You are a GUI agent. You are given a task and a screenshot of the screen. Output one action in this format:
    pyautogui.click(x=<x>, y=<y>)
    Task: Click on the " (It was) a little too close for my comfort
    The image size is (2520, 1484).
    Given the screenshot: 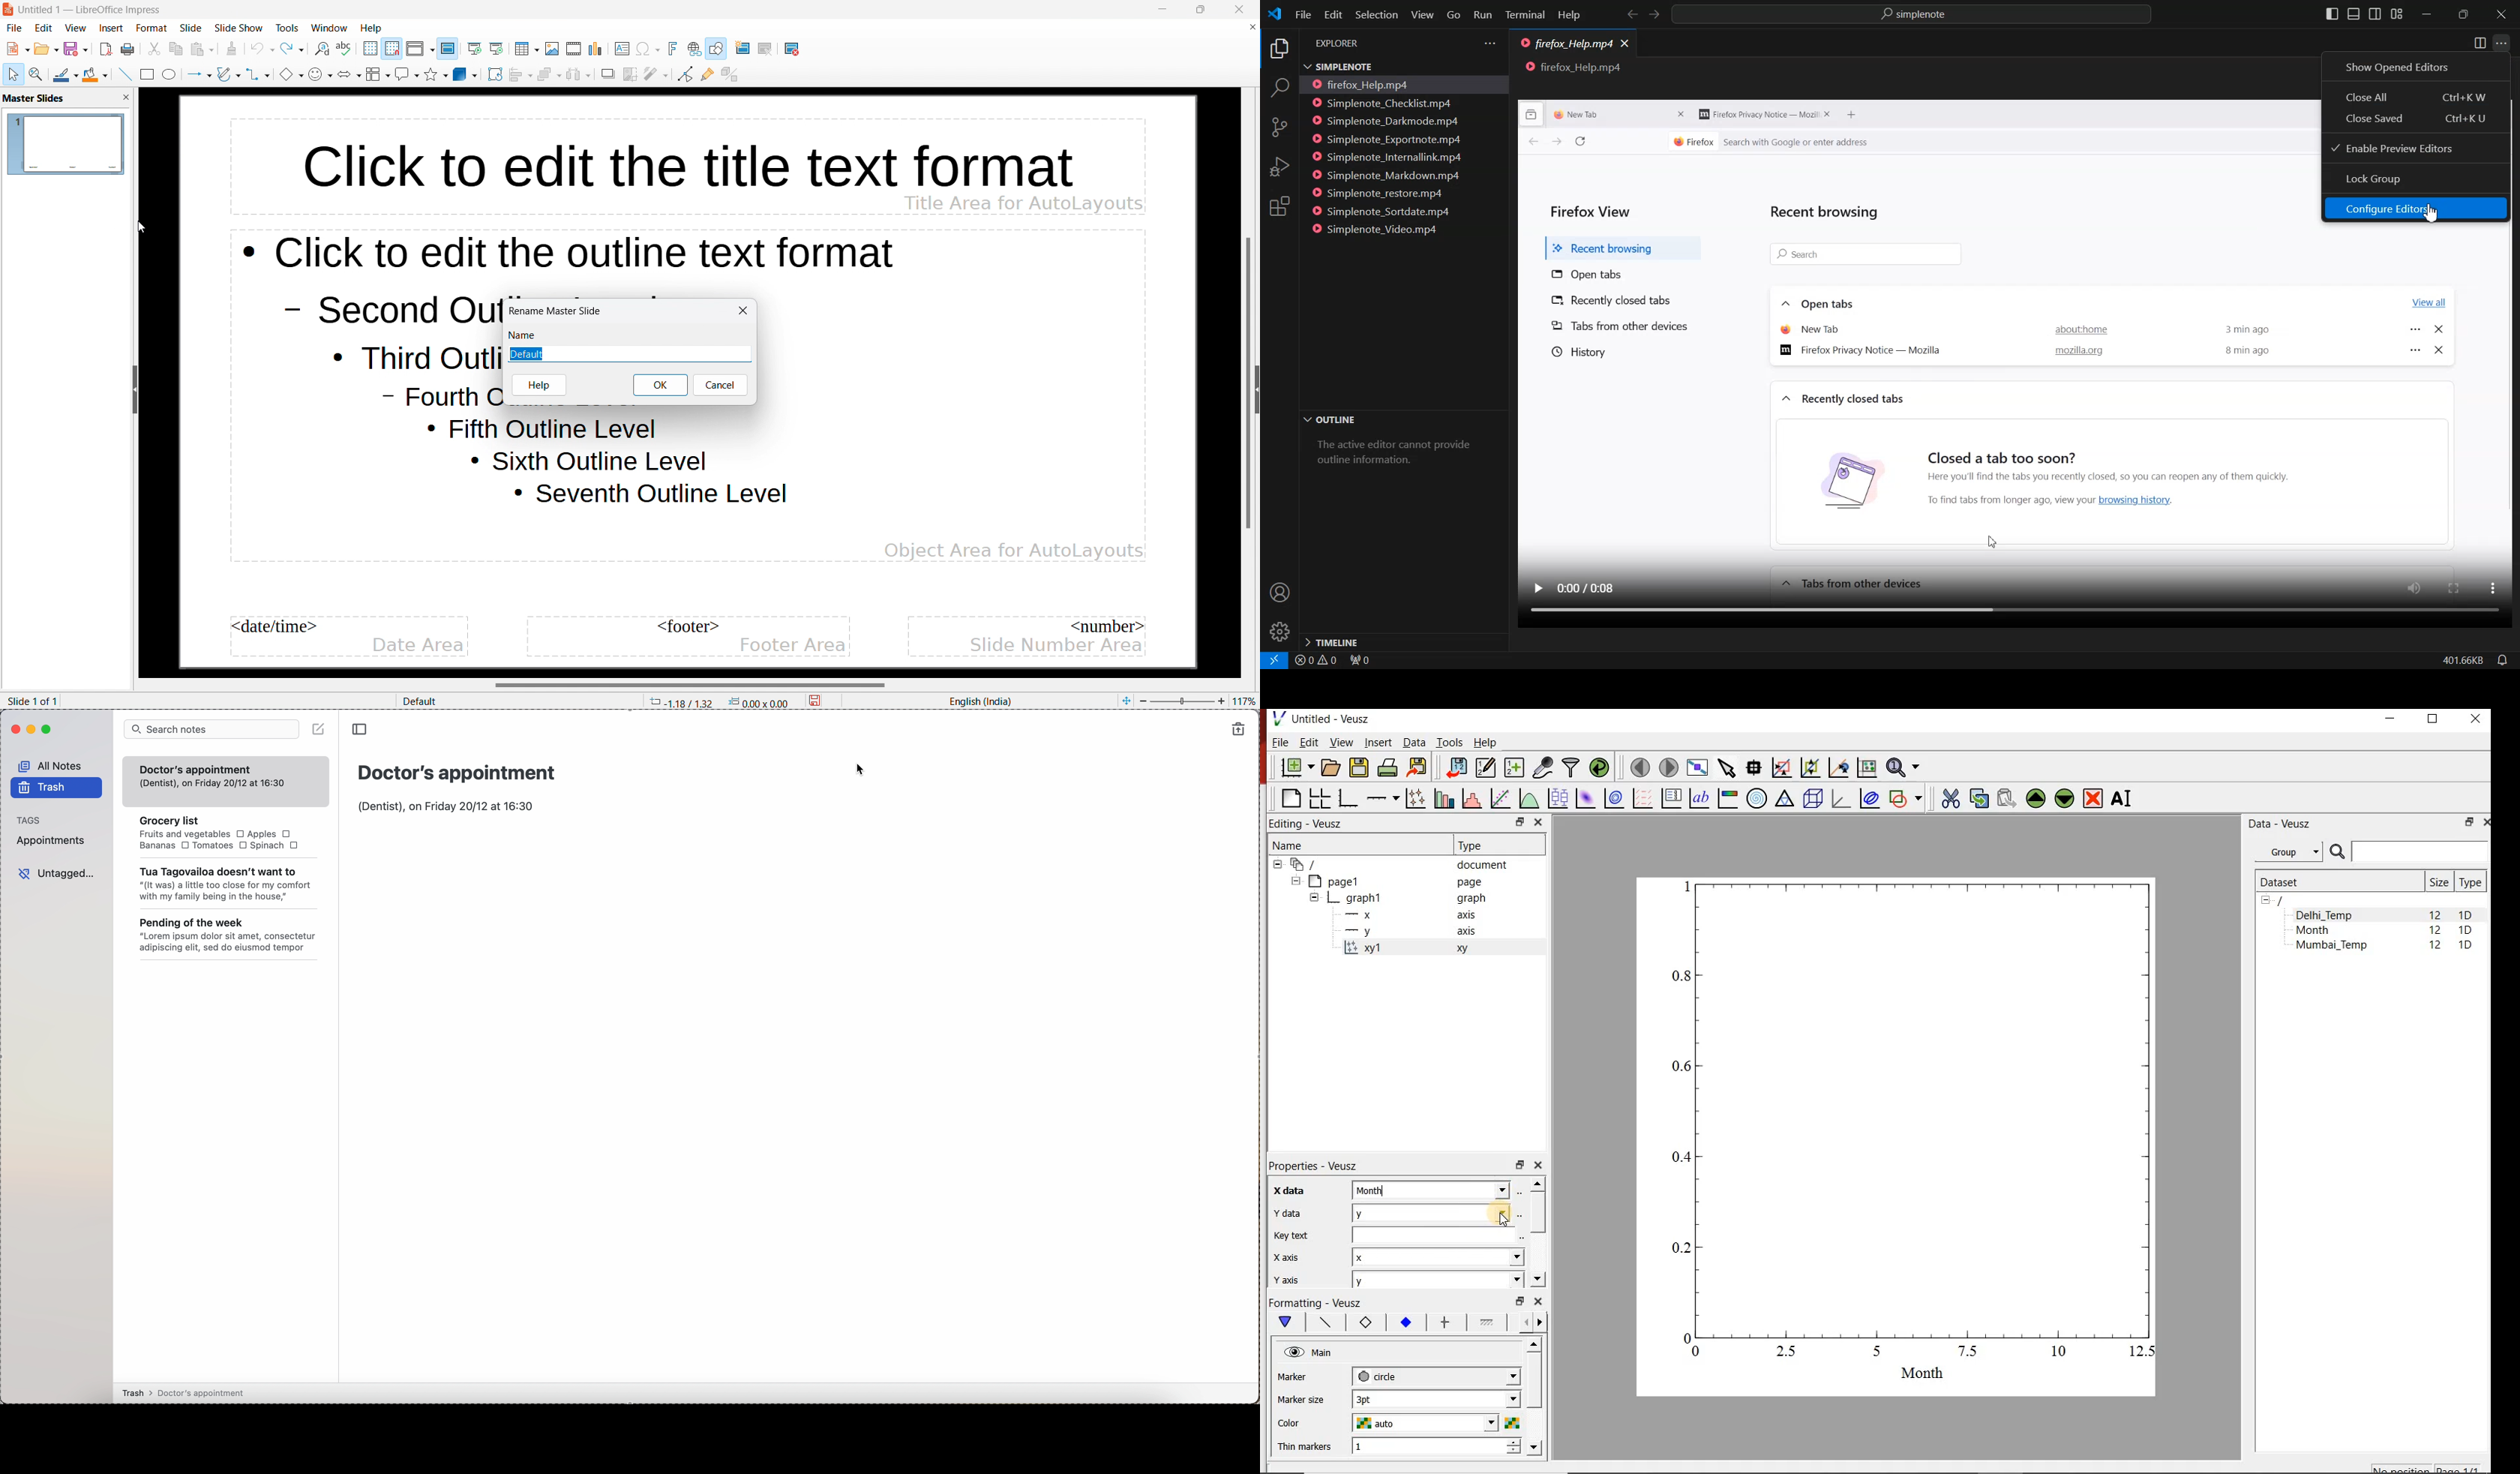 What is the action you would take?
    pyautogui.click(x=224, y=886)
    